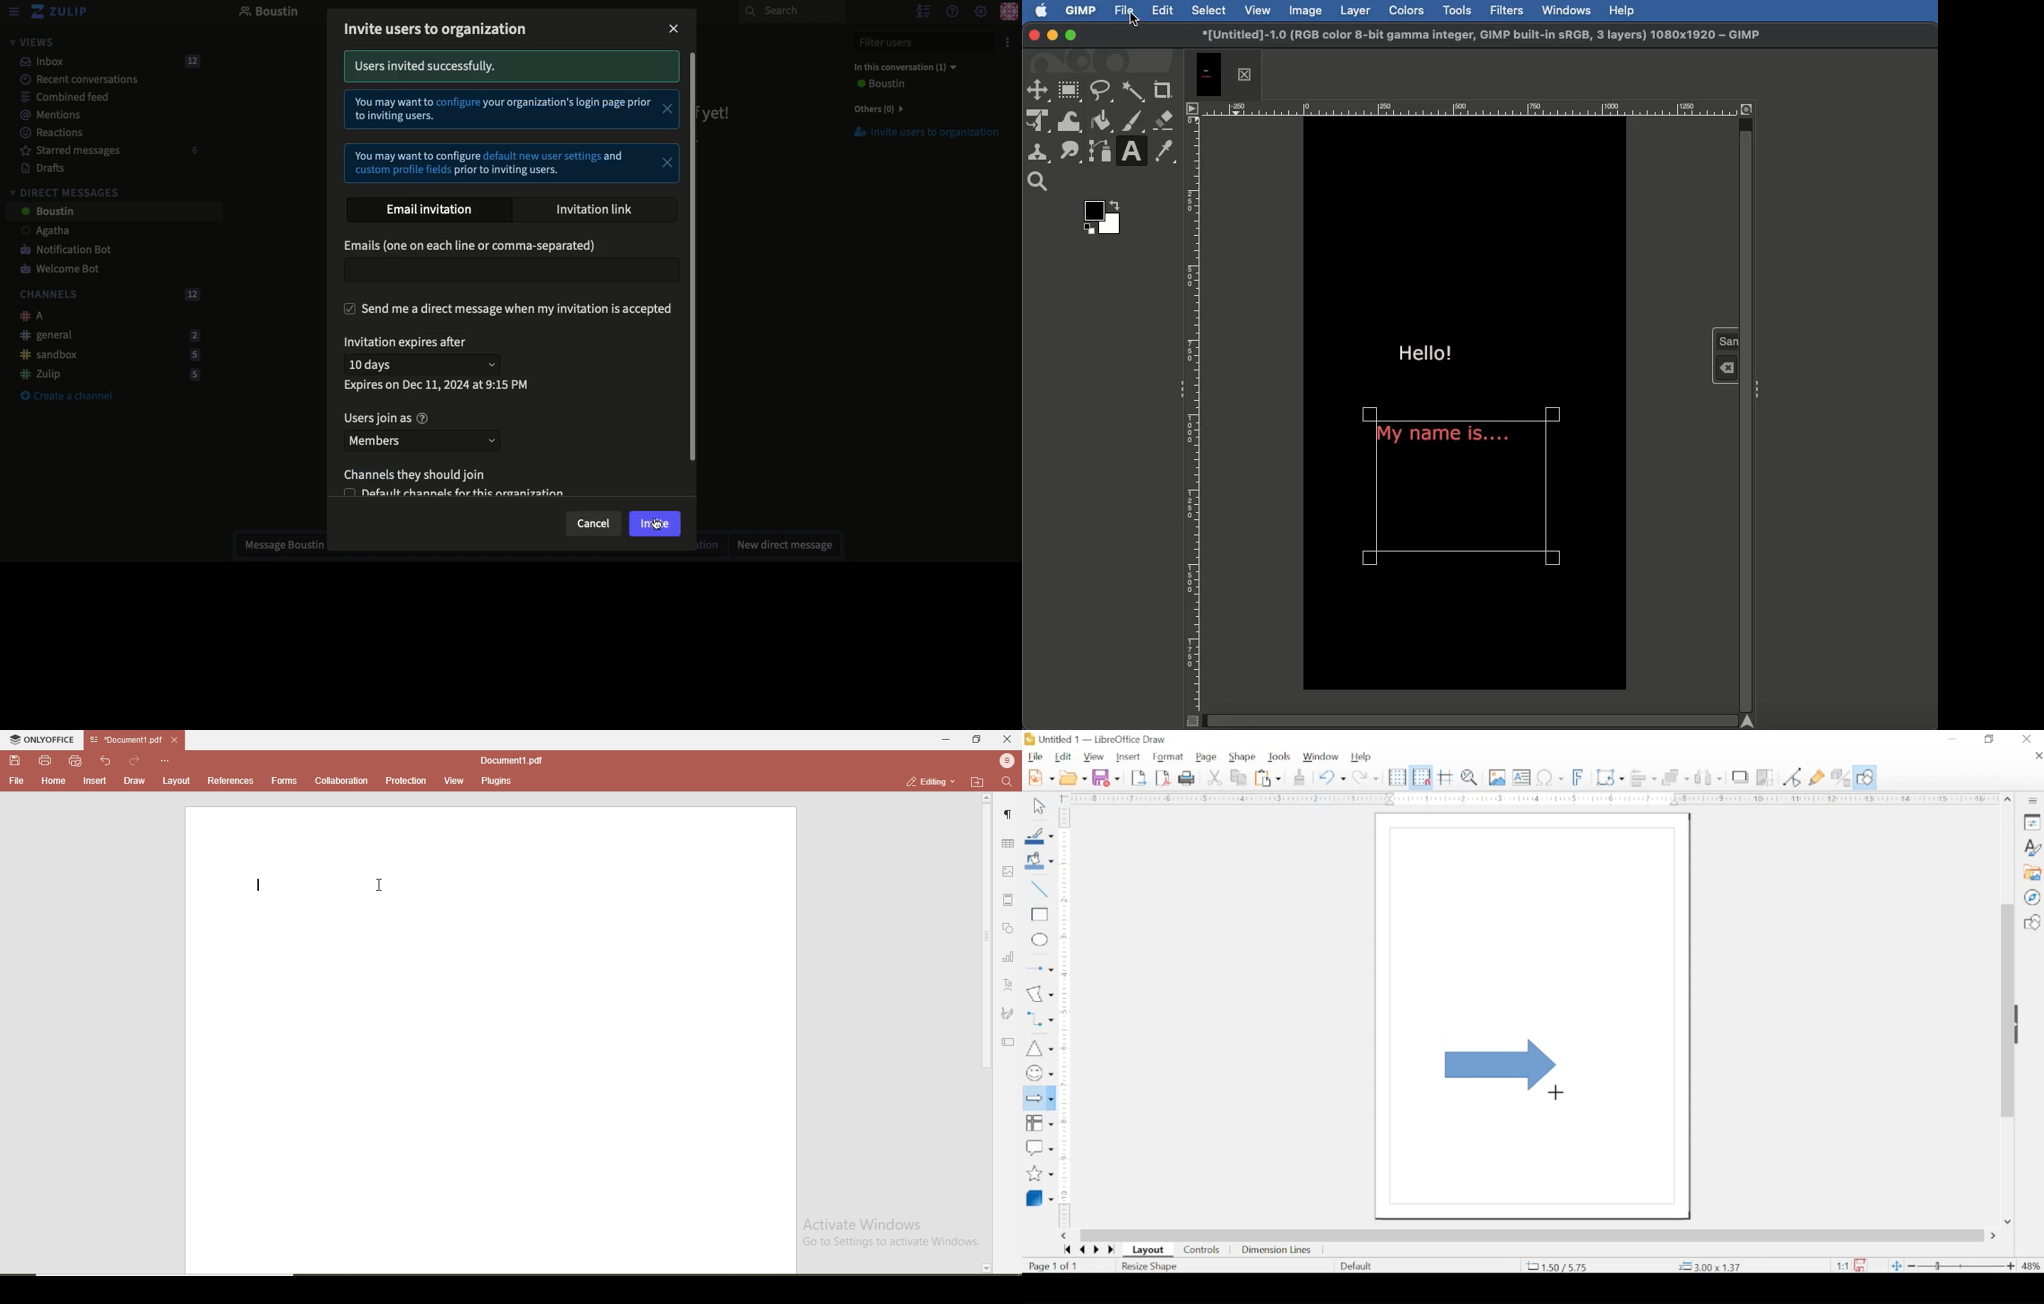 The width and height of the screenshot is (2044, 1316). Describe the element at coordinates (2038, 756) in the screenshot. I see `close` at that location.